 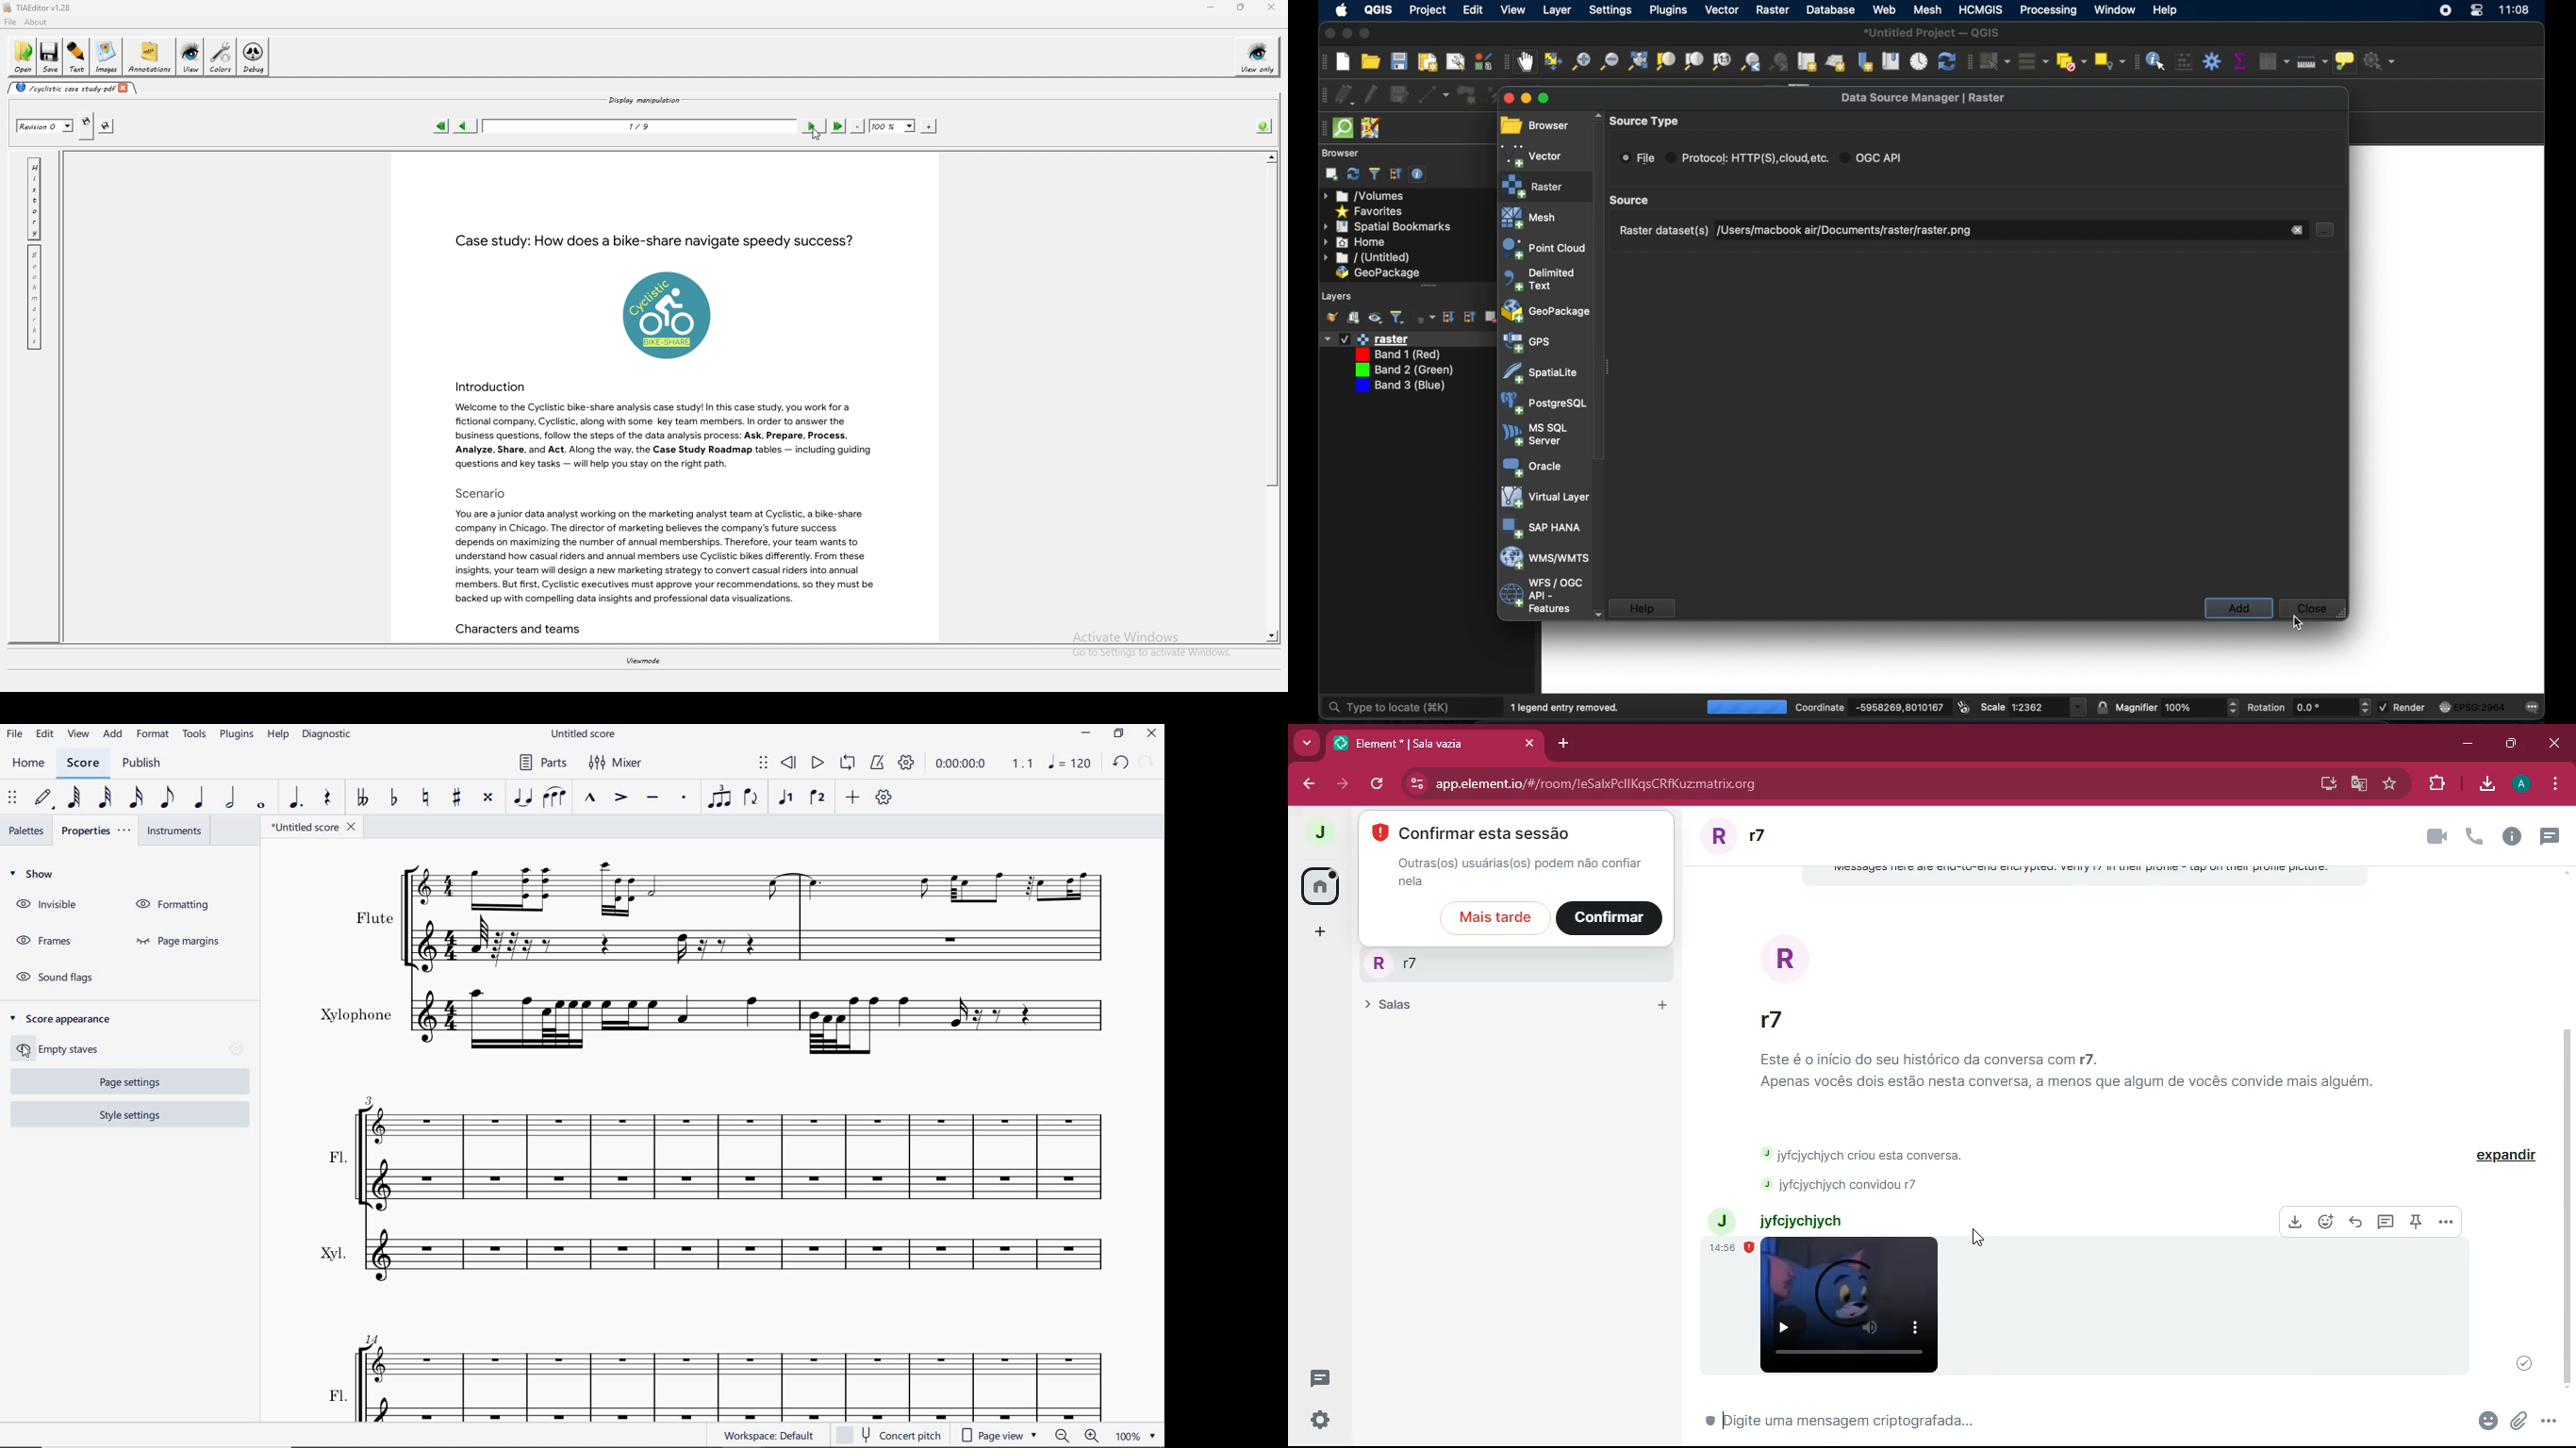 What do you see at coordinates (1305, 785) in the screenshot?
I see `back` at bounding box center [1305, 785].